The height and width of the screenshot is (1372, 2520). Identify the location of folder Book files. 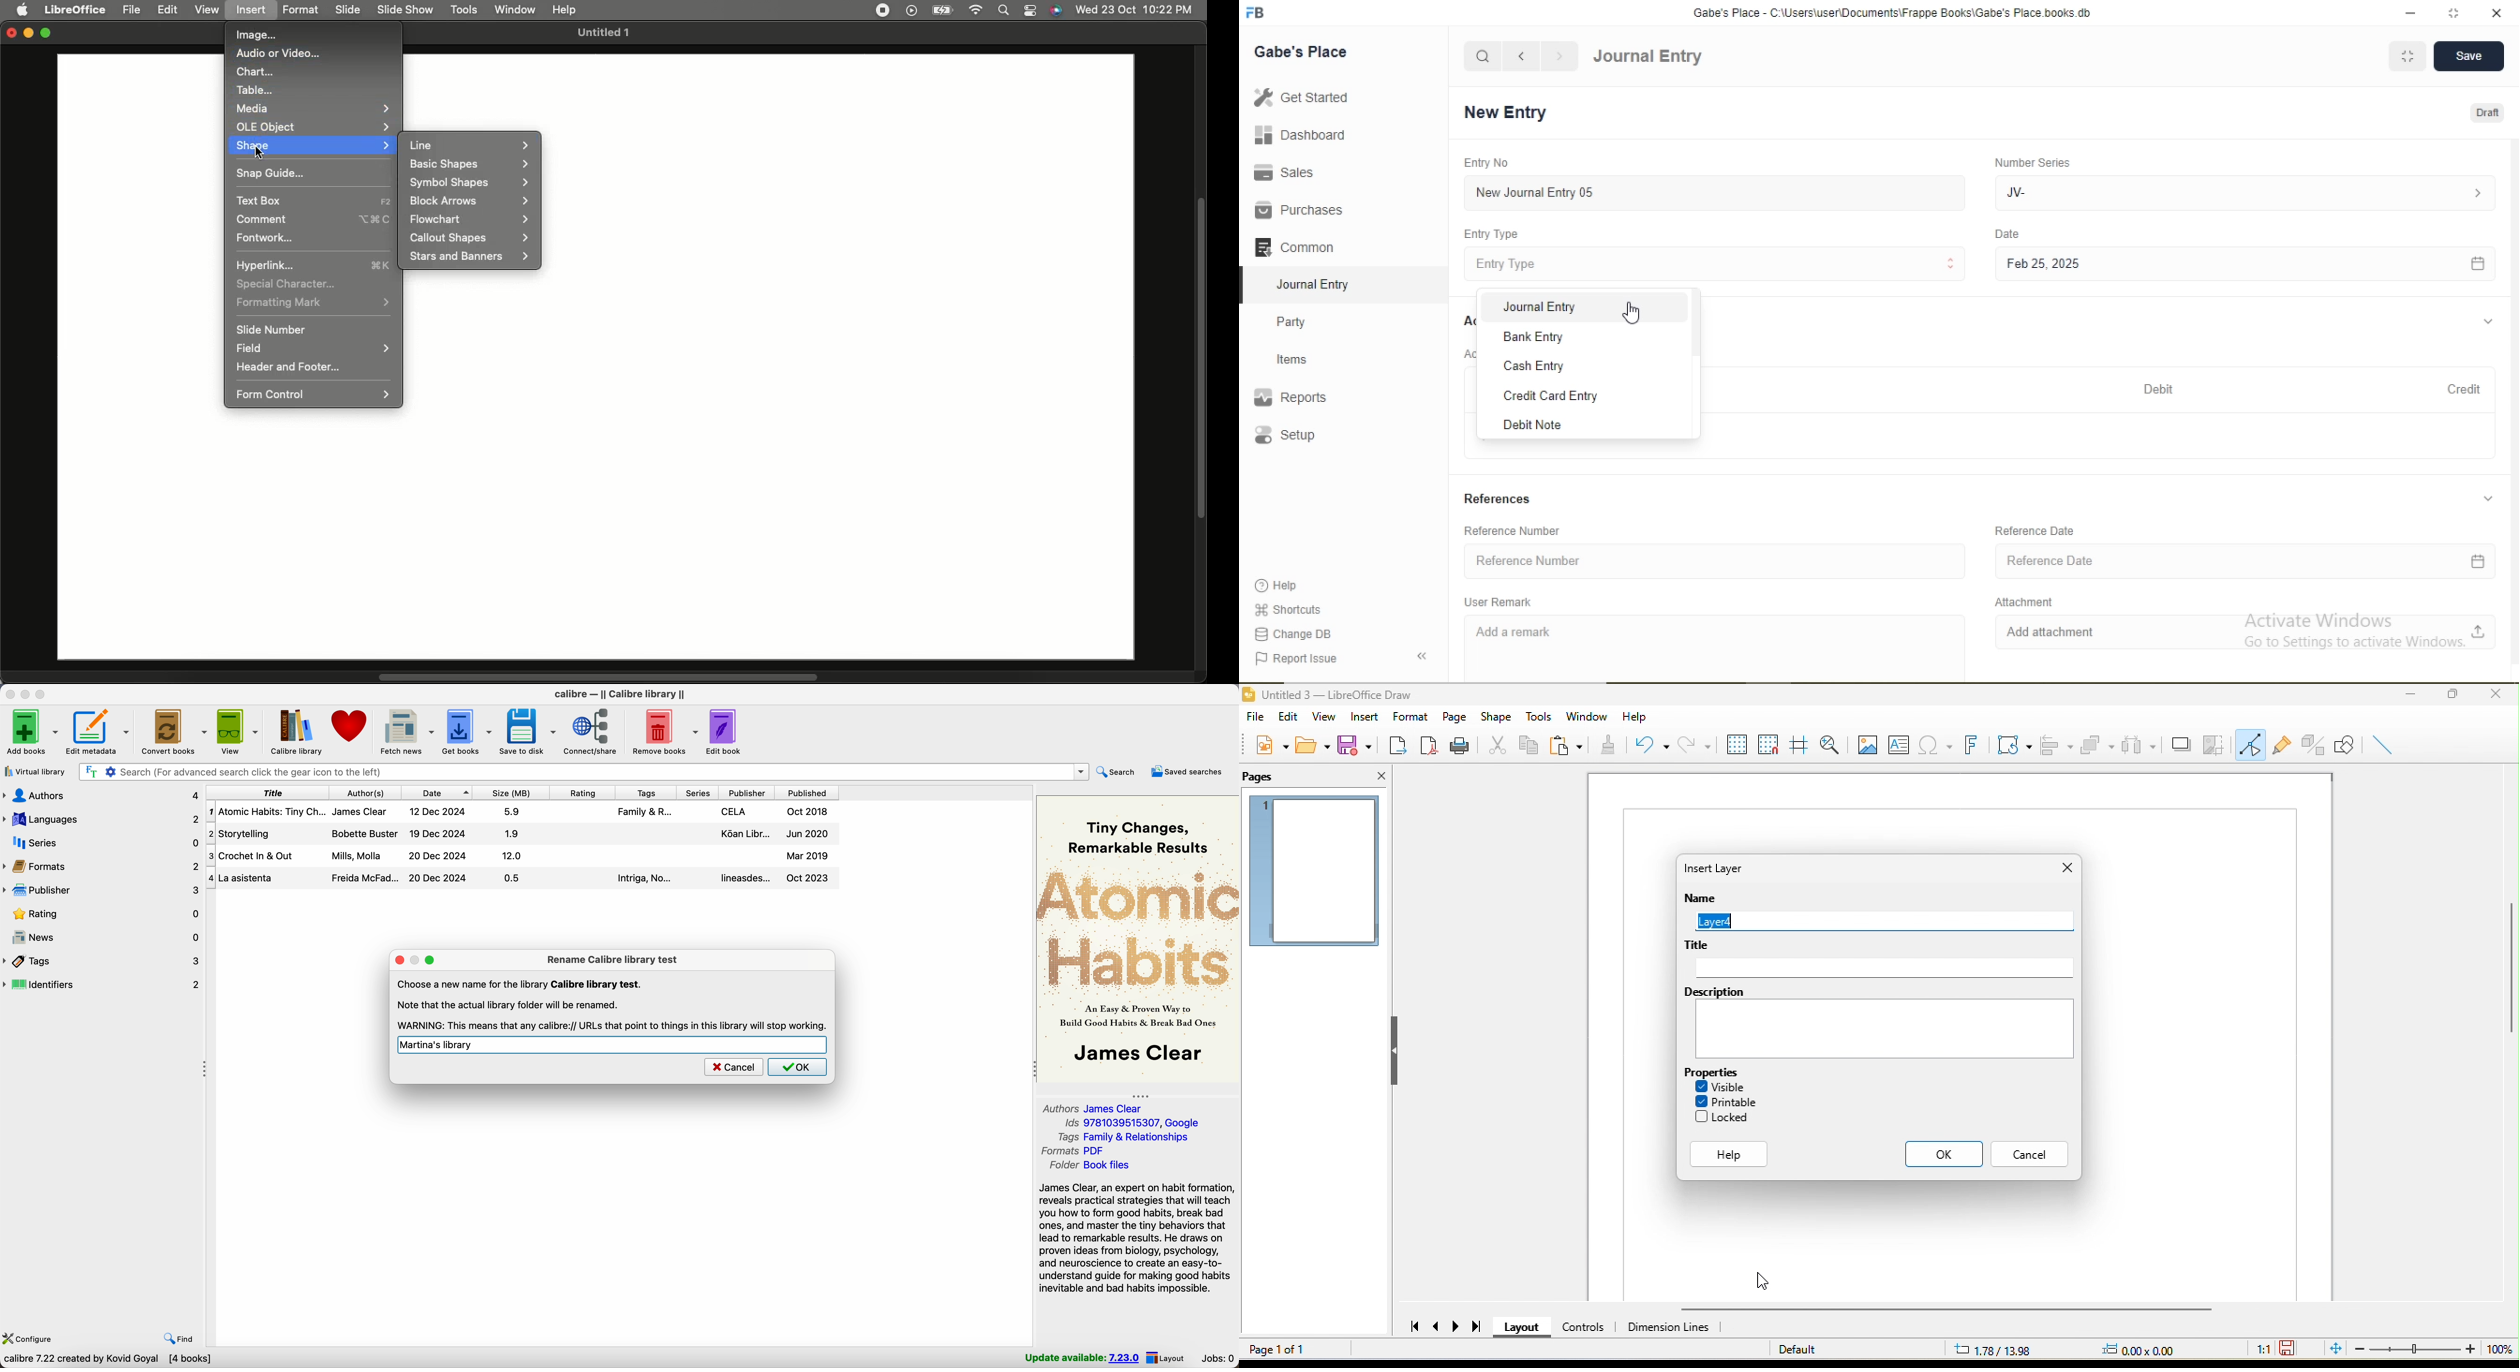
(1100, 1165).